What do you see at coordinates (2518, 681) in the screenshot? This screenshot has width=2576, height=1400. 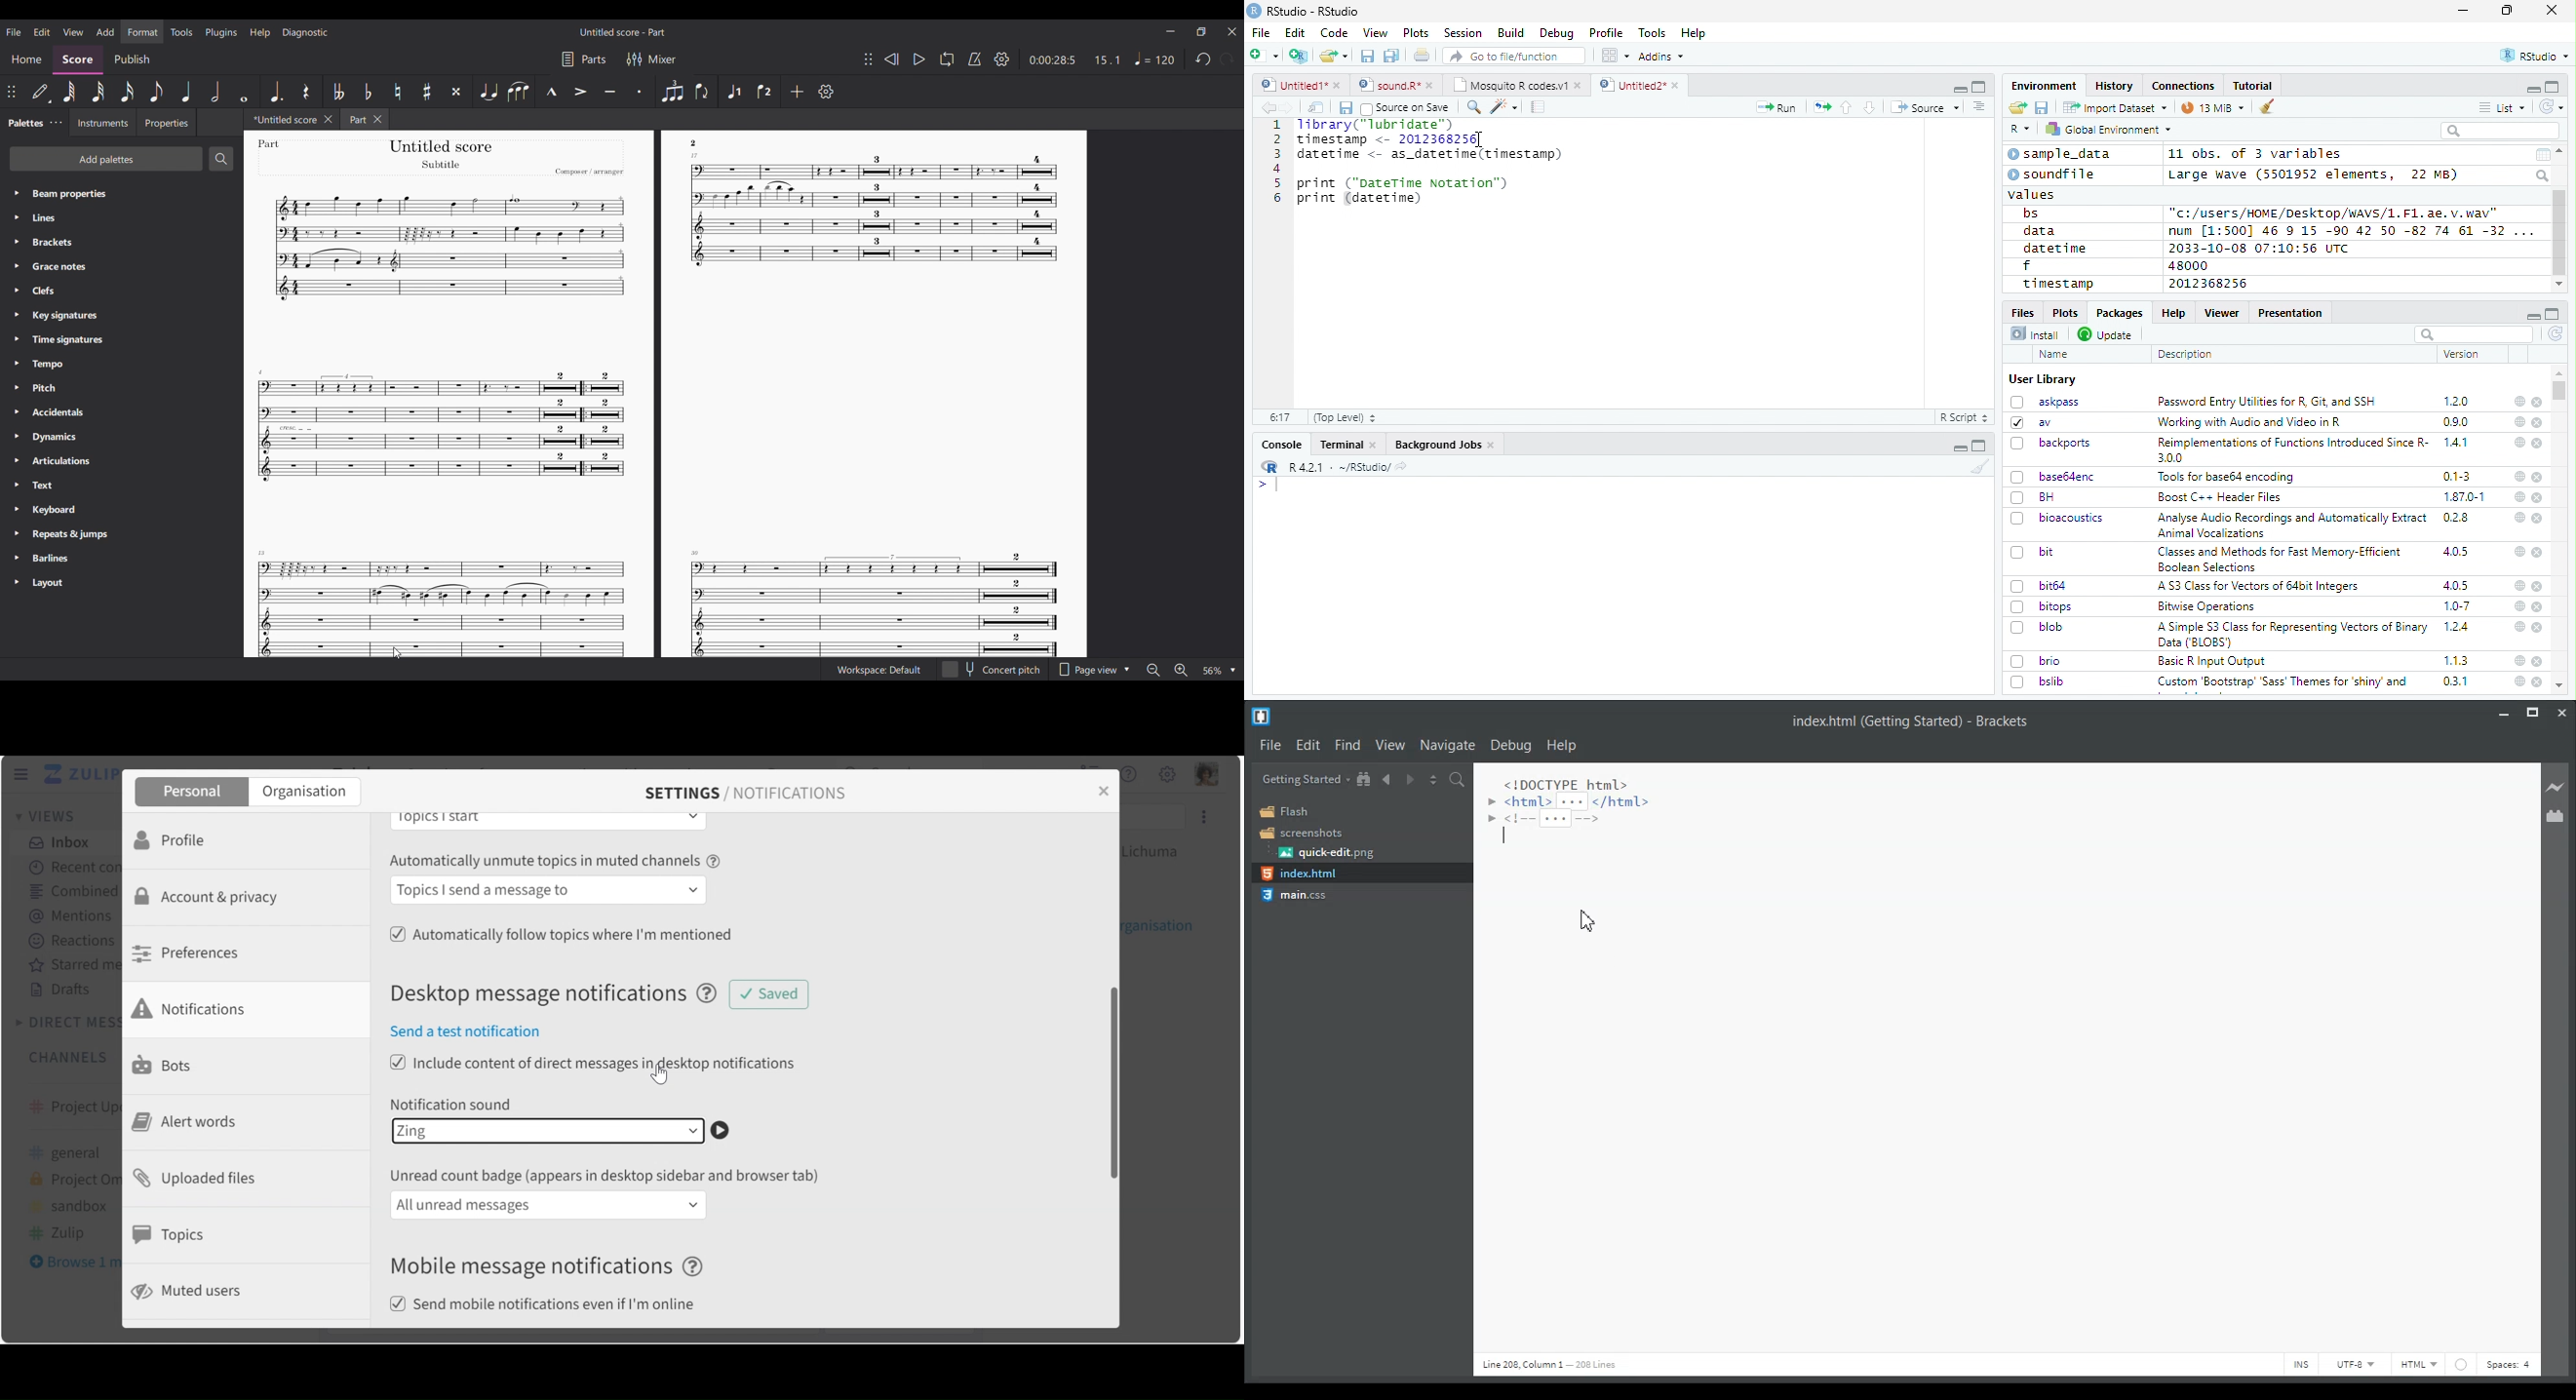 I see `help` at bounding box center [2518, 681].